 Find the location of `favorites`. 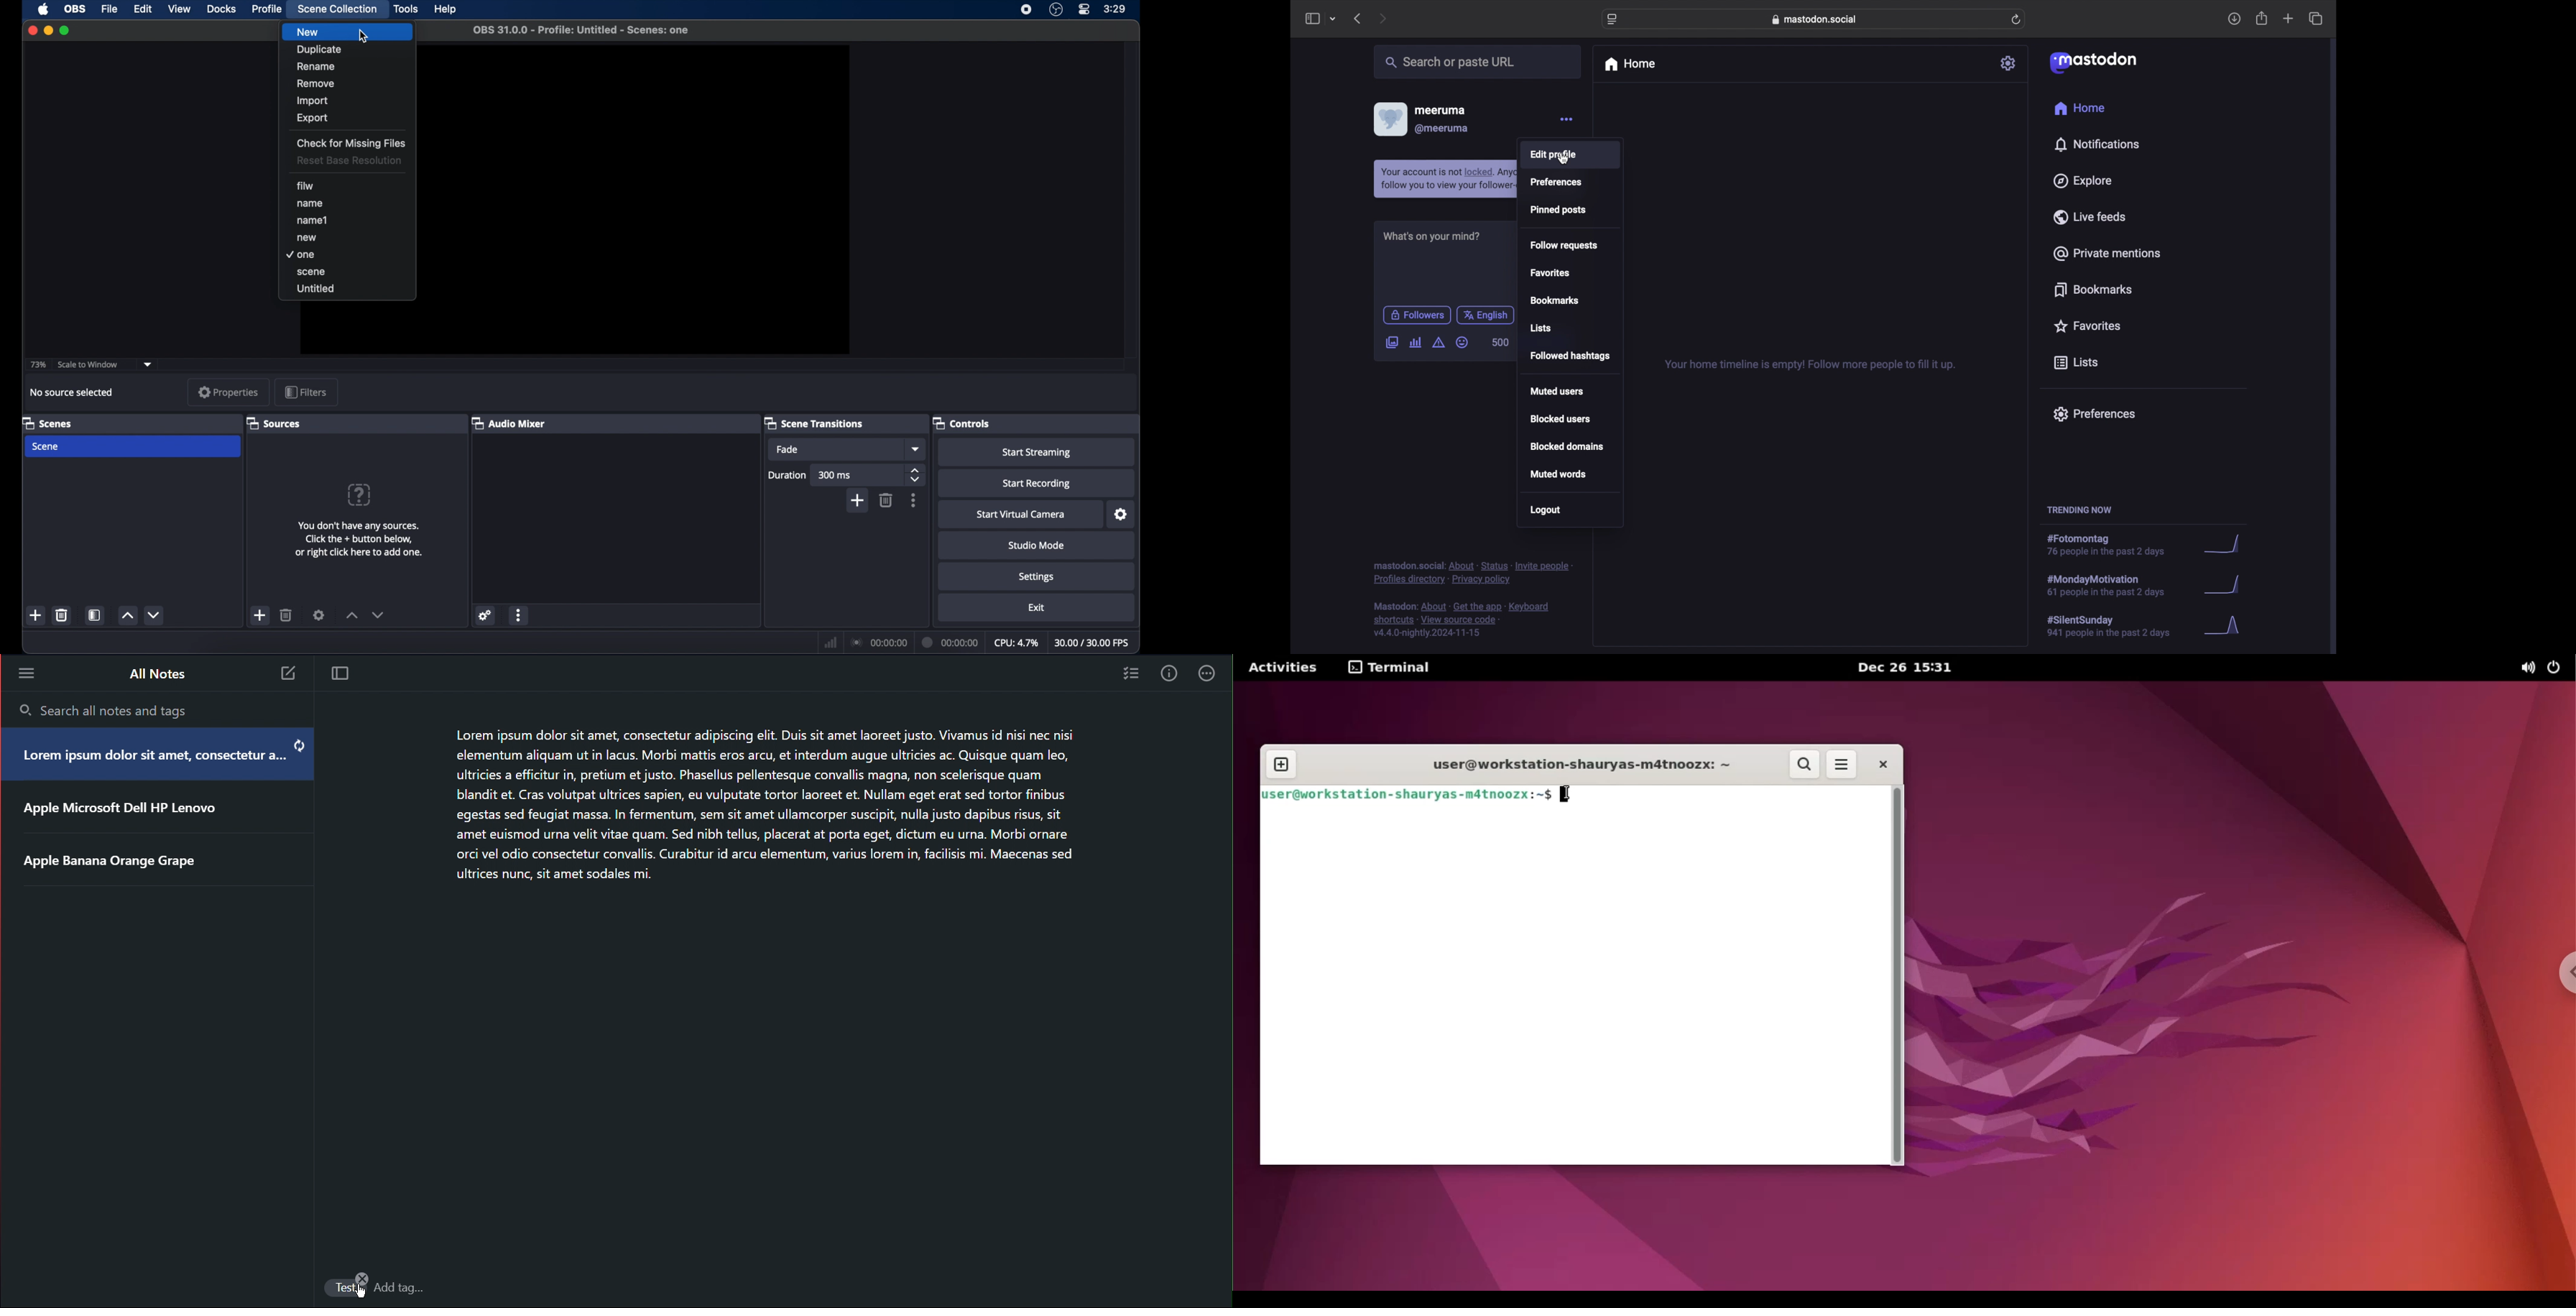

favorites is located at coordinates (1550, 273).